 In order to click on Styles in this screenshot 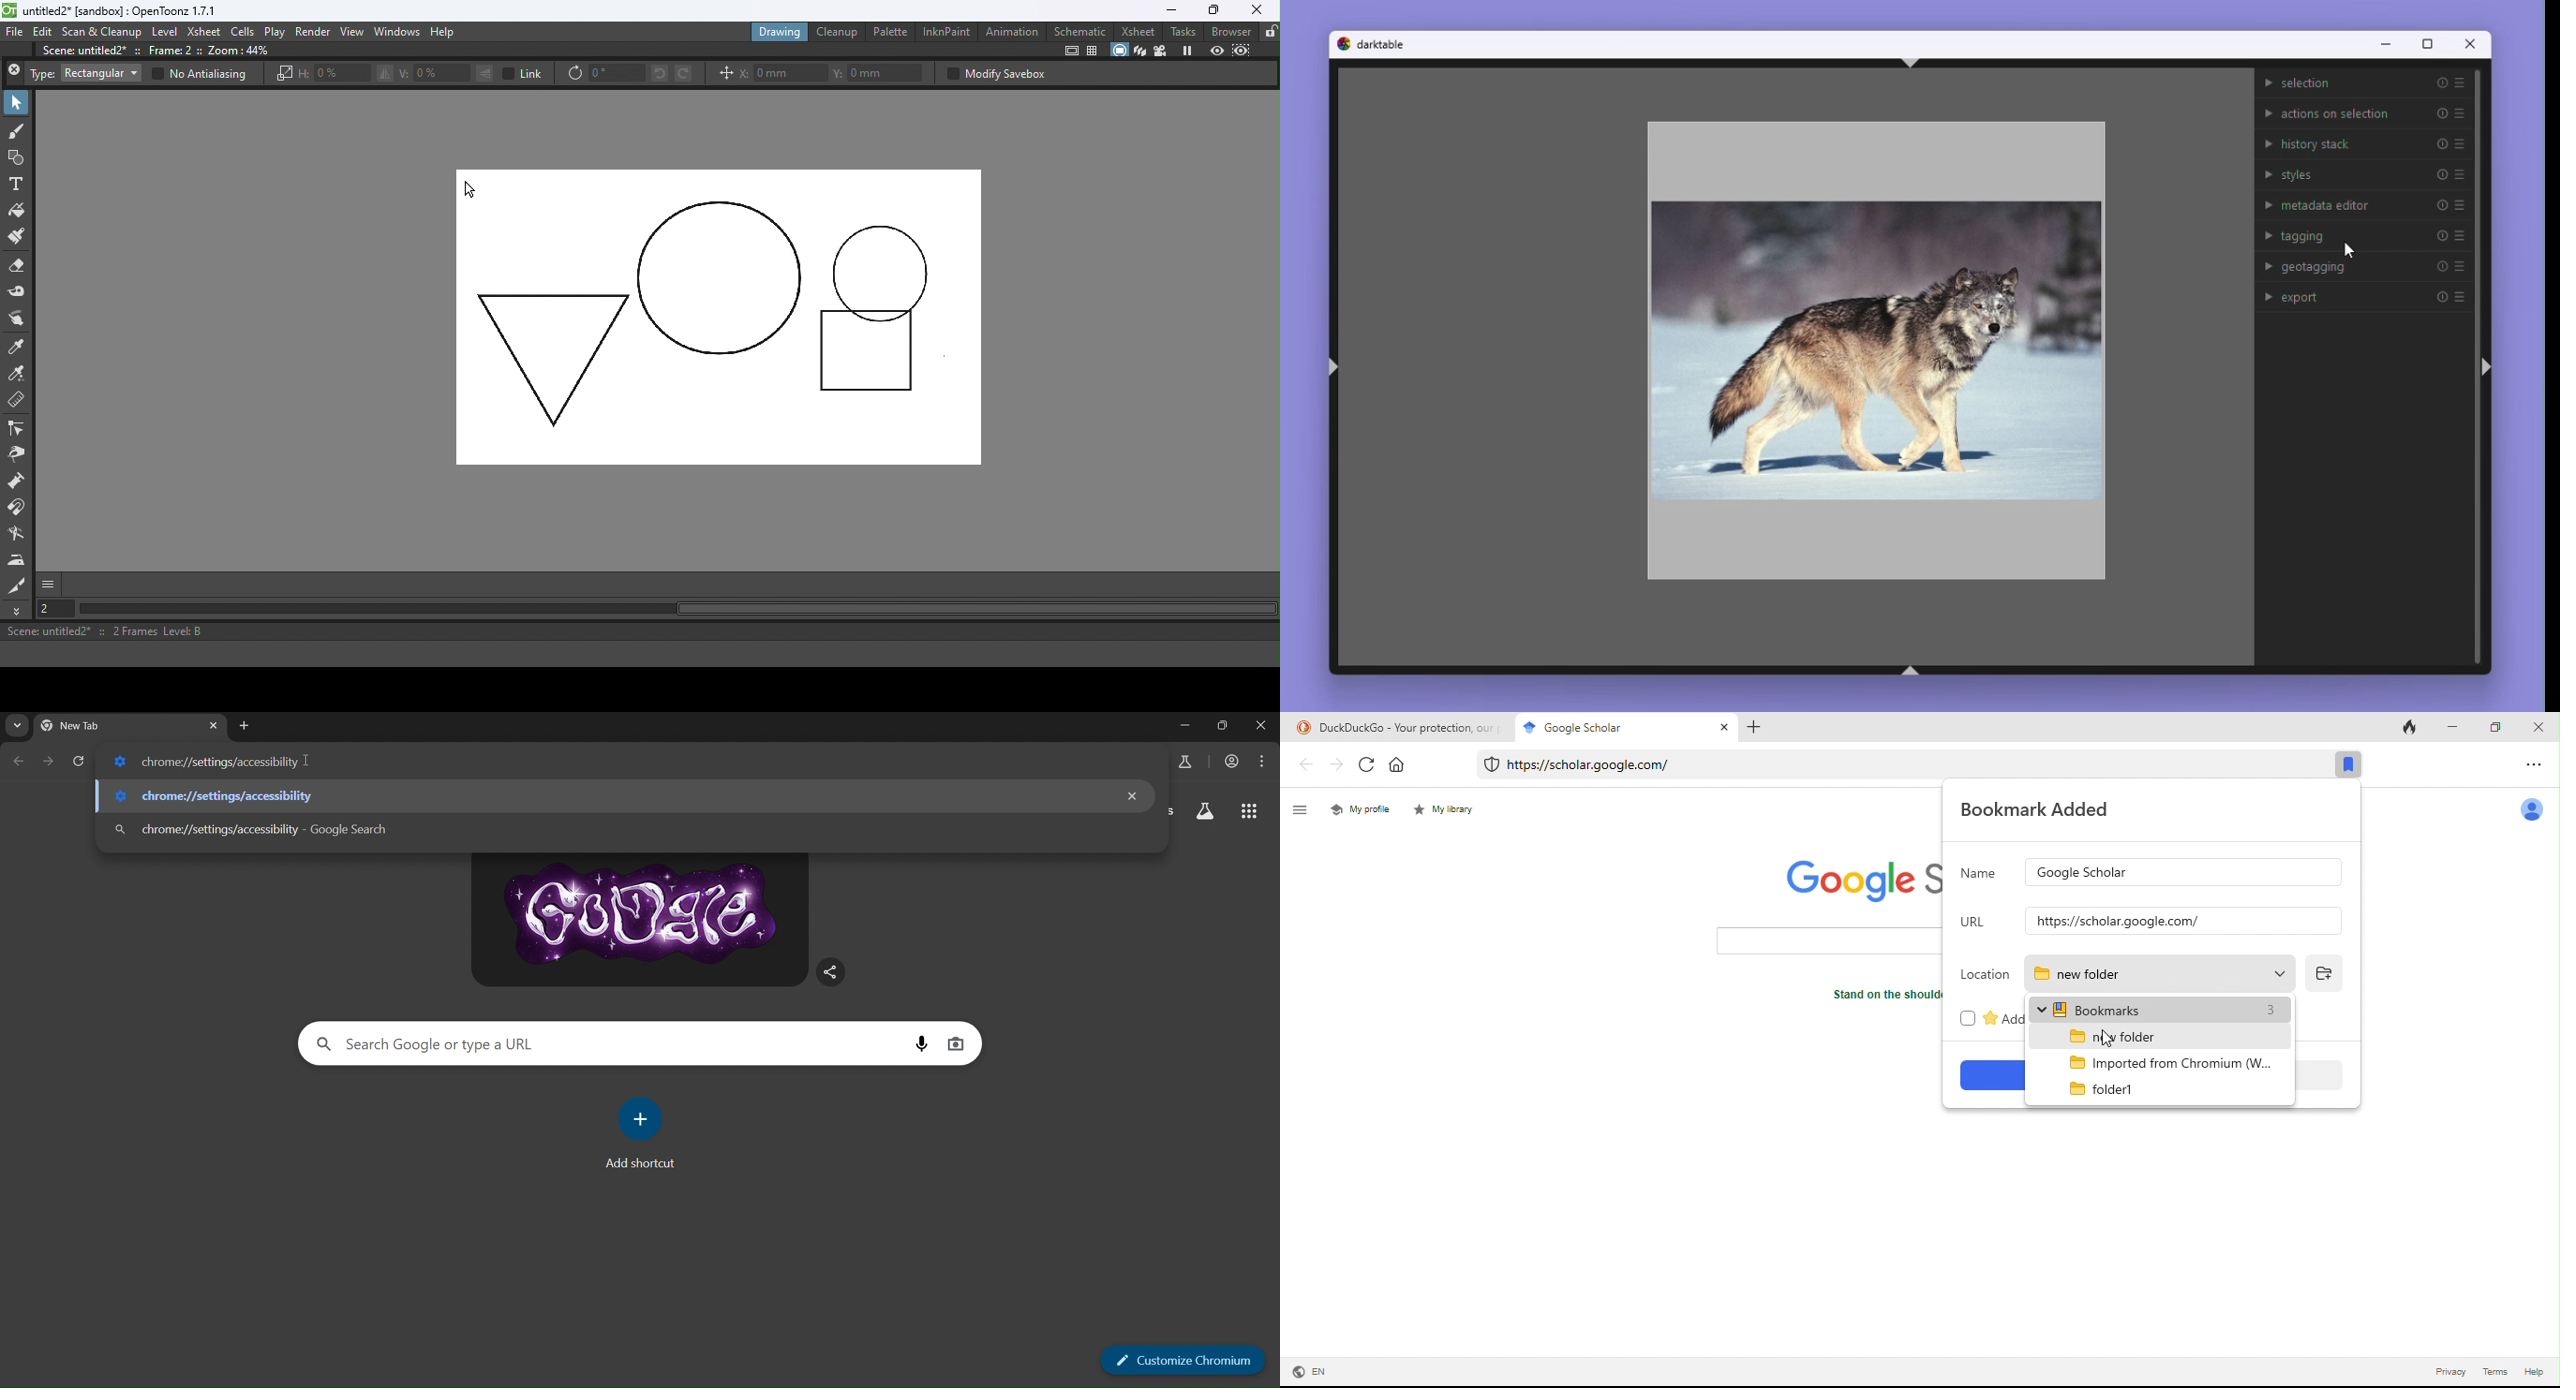, I will do `click(2366, 174)`.